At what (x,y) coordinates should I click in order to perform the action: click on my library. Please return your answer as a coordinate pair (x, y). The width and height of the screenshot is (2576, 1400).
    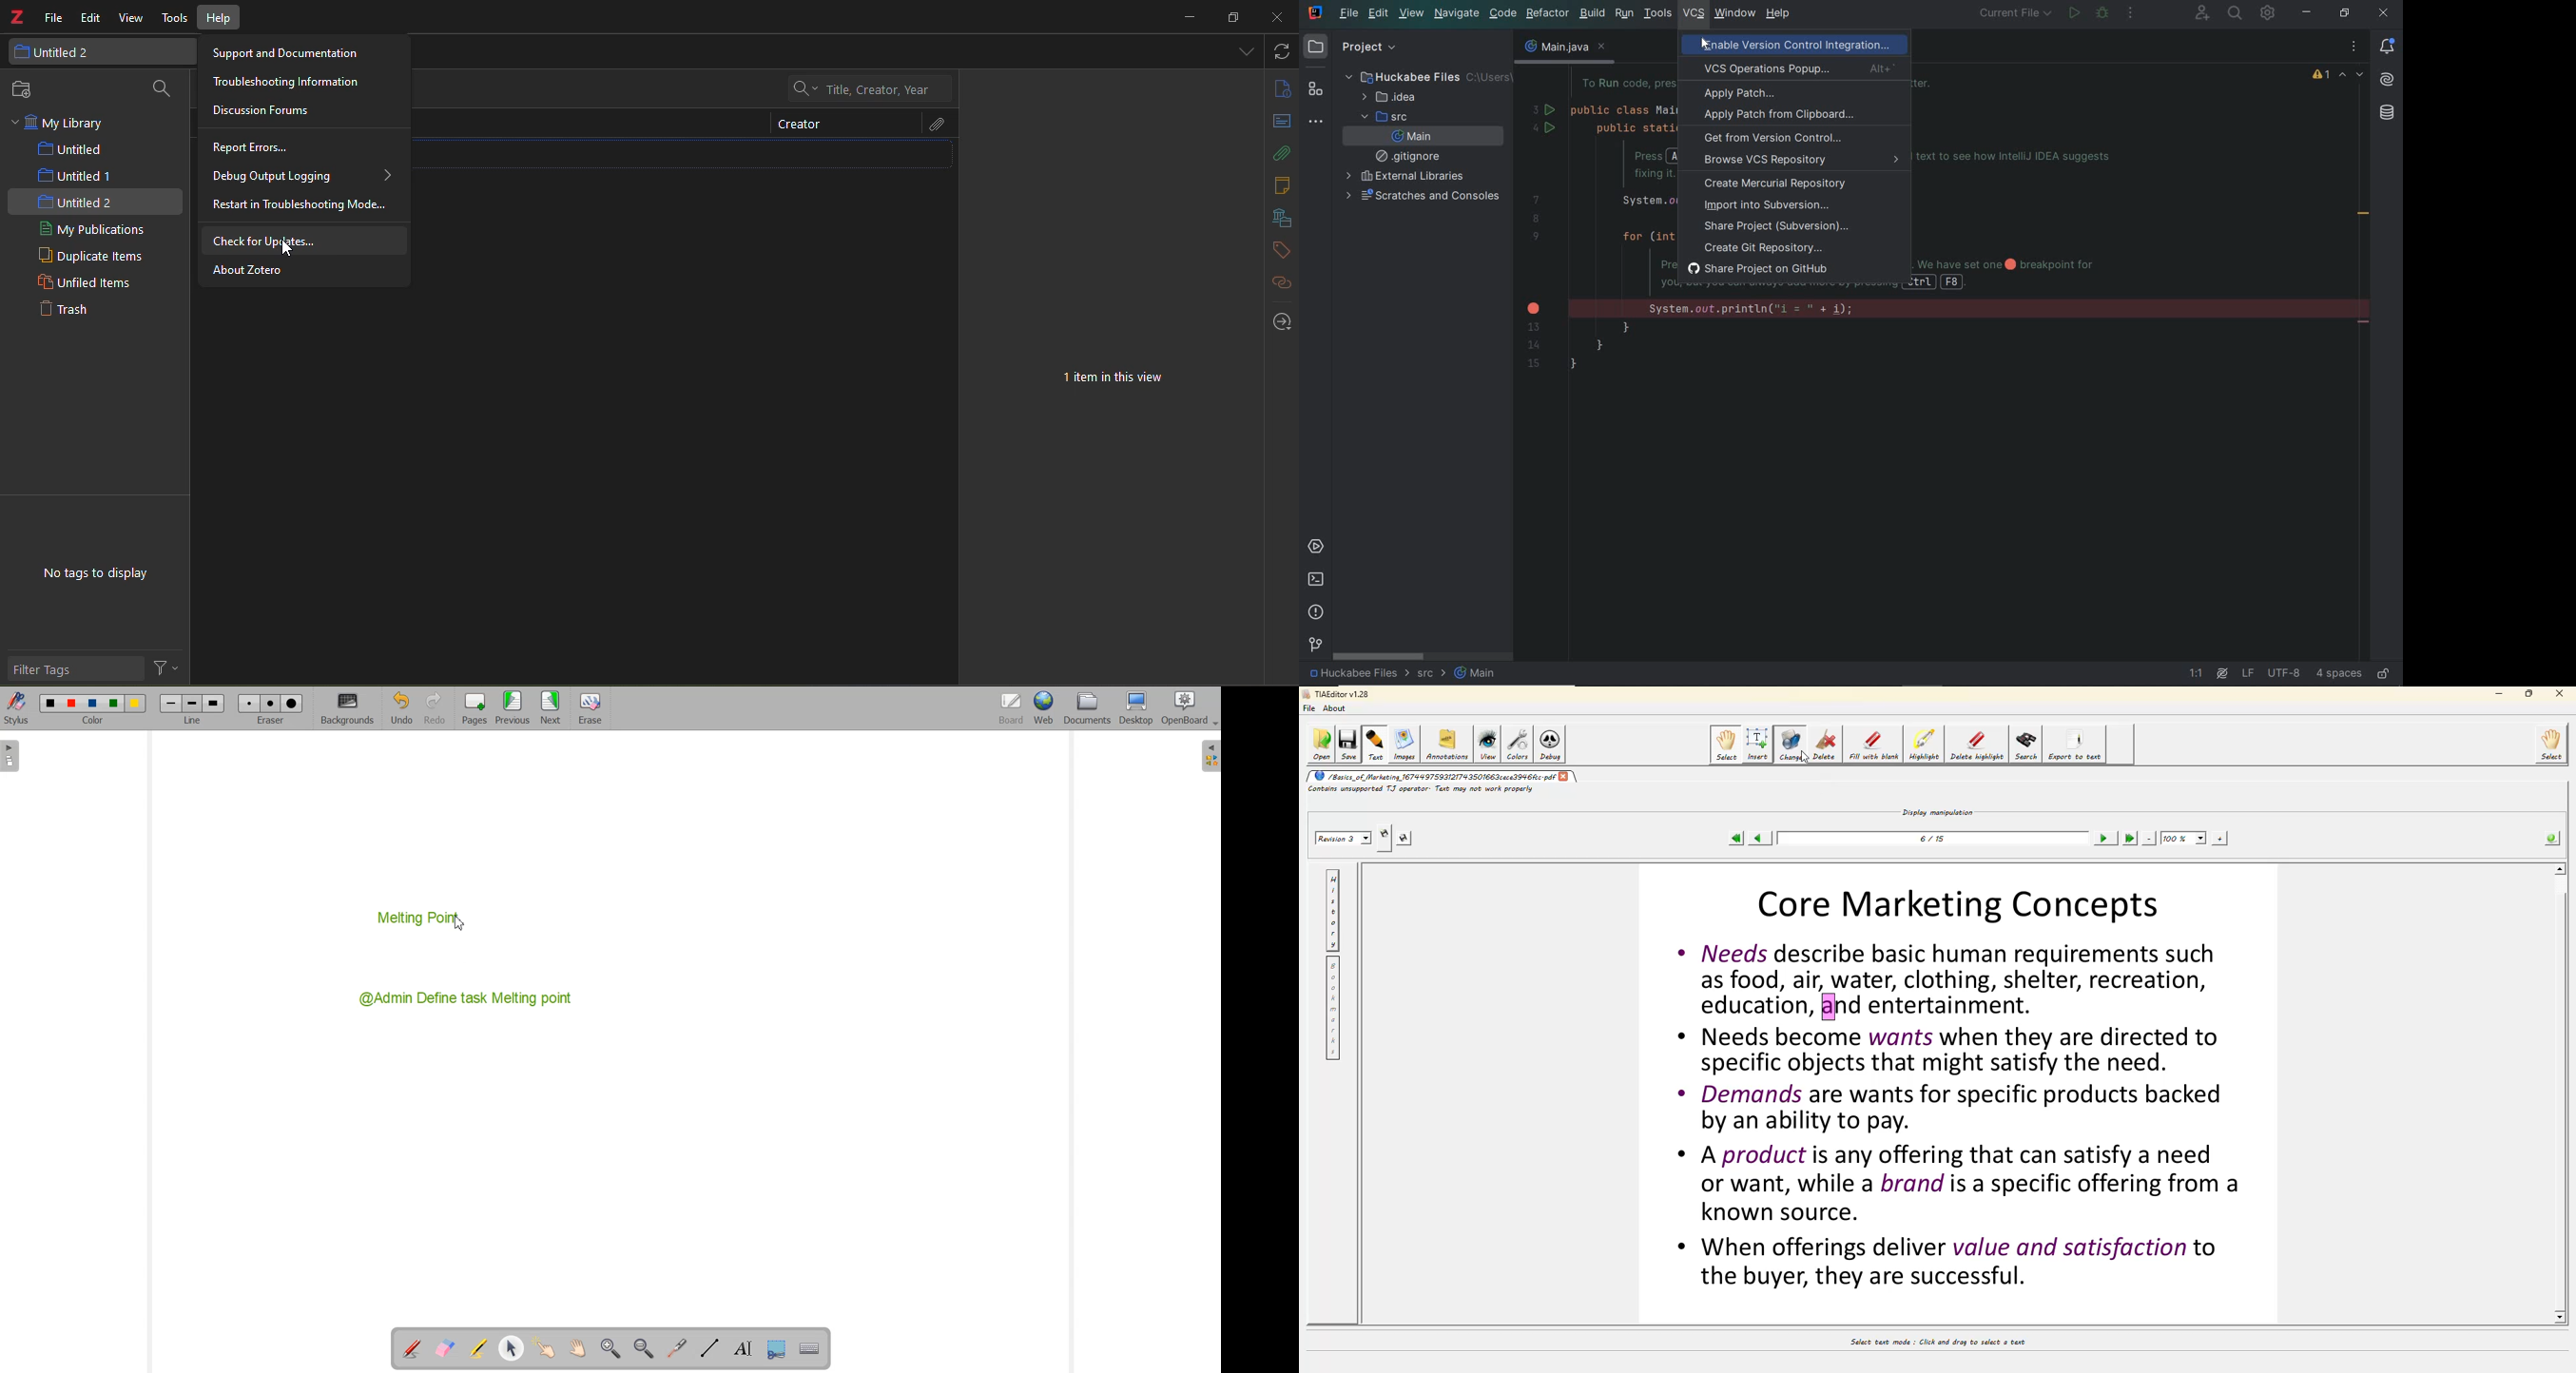
    Looking at the image, I should click on (68, 121).